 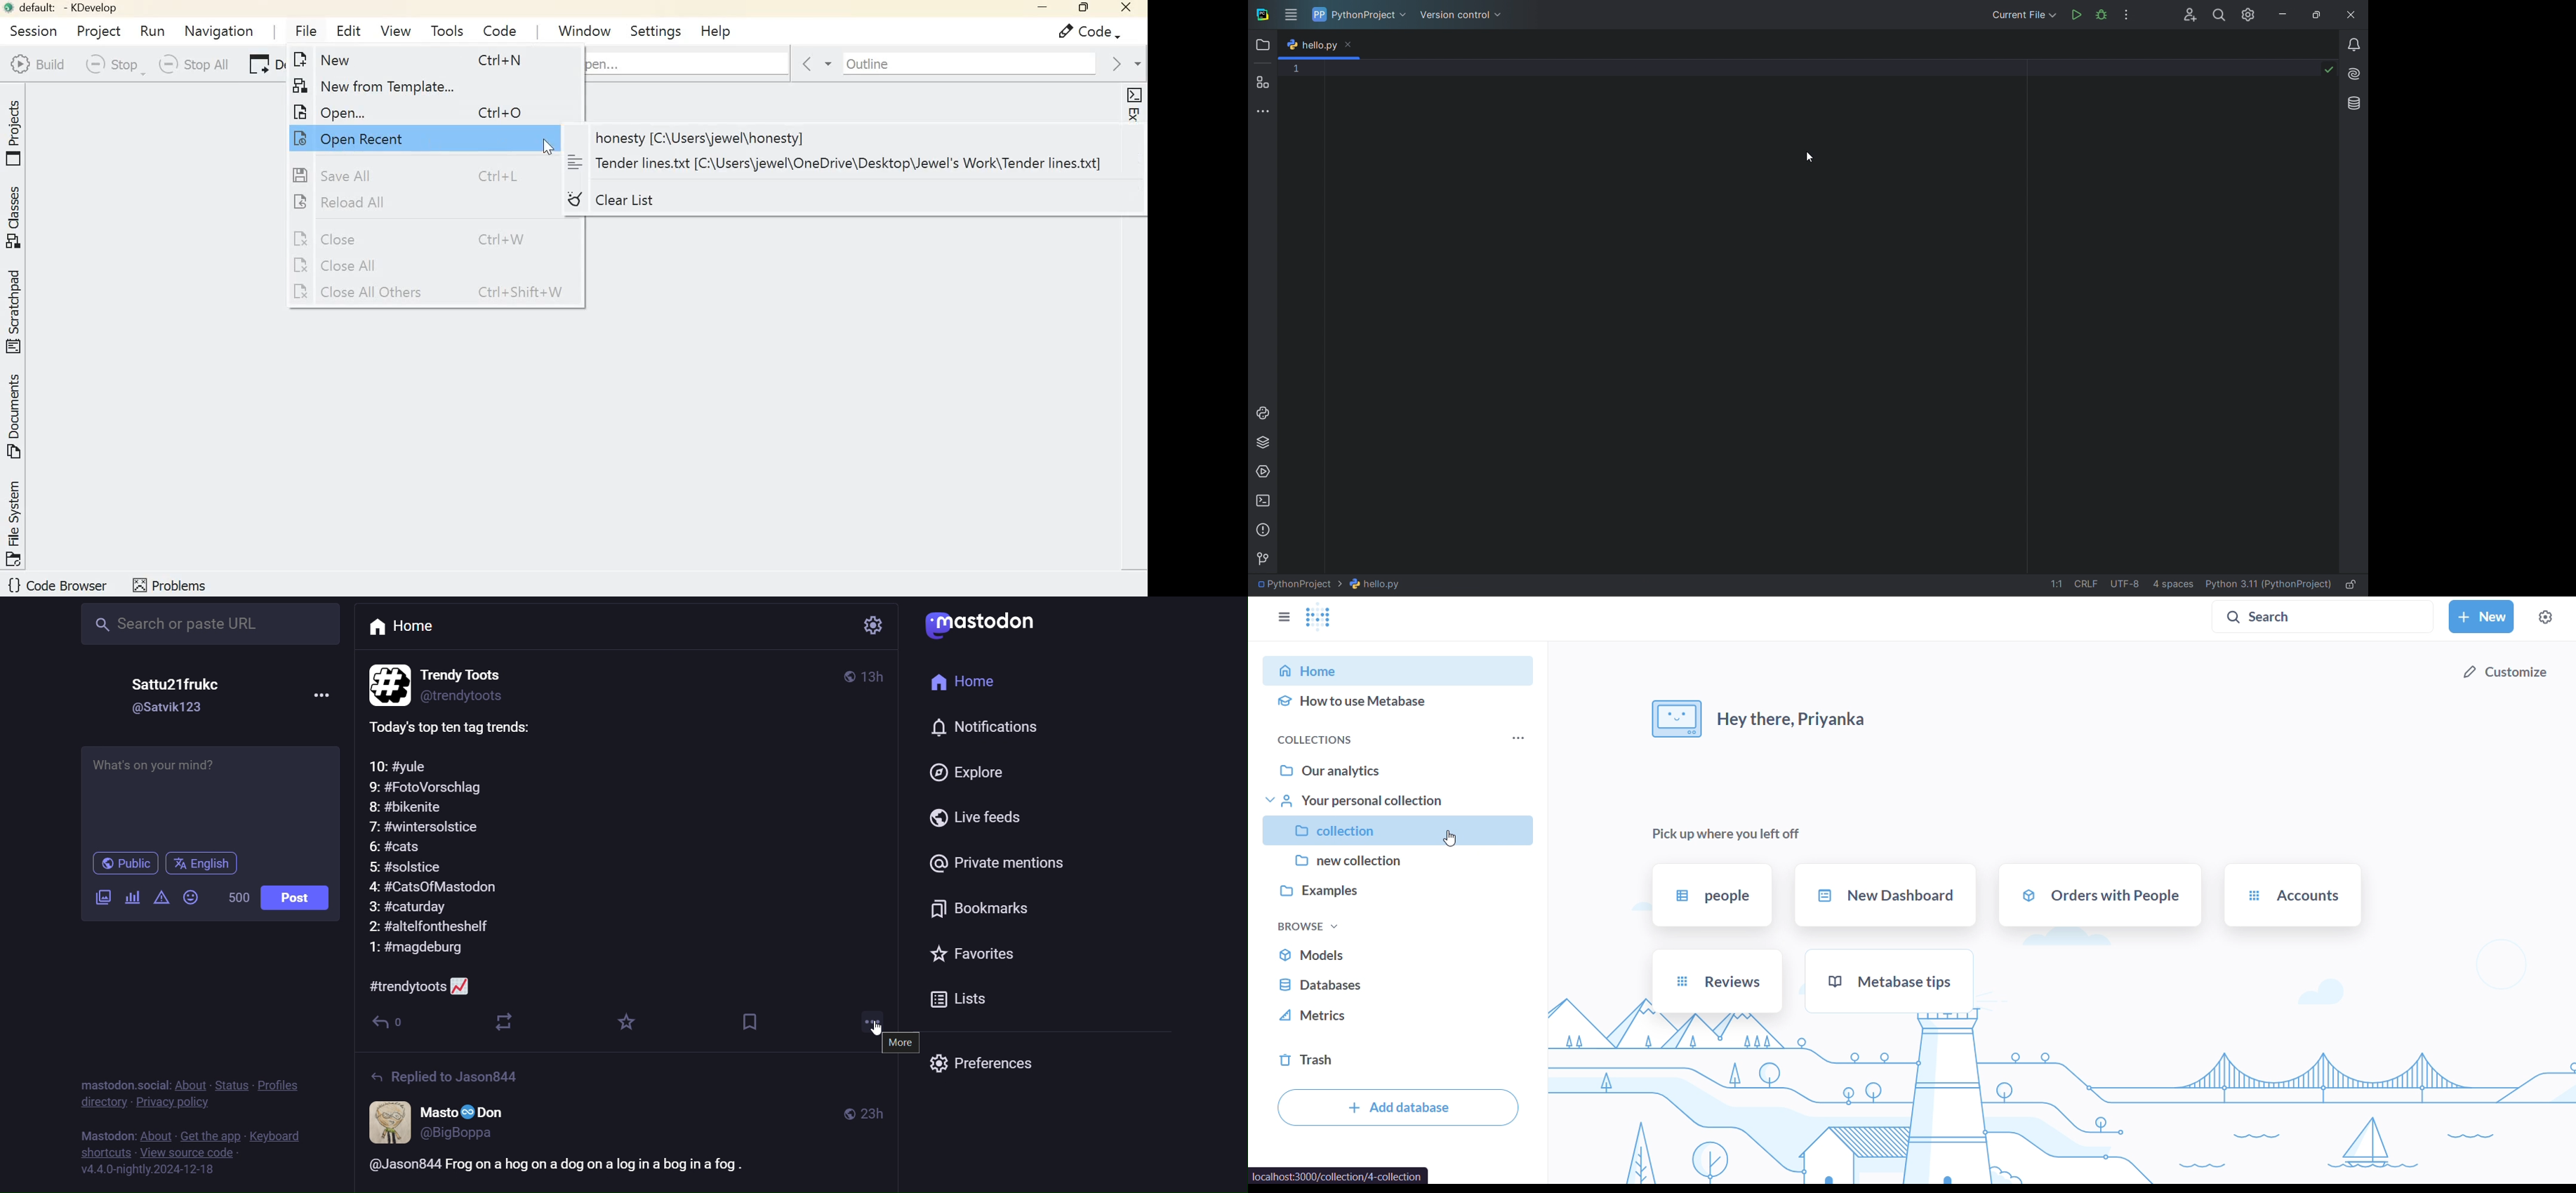 What do you see at coordinates (215, 864) in the screenshot?
I see `language` at bounding box center [215, 864].